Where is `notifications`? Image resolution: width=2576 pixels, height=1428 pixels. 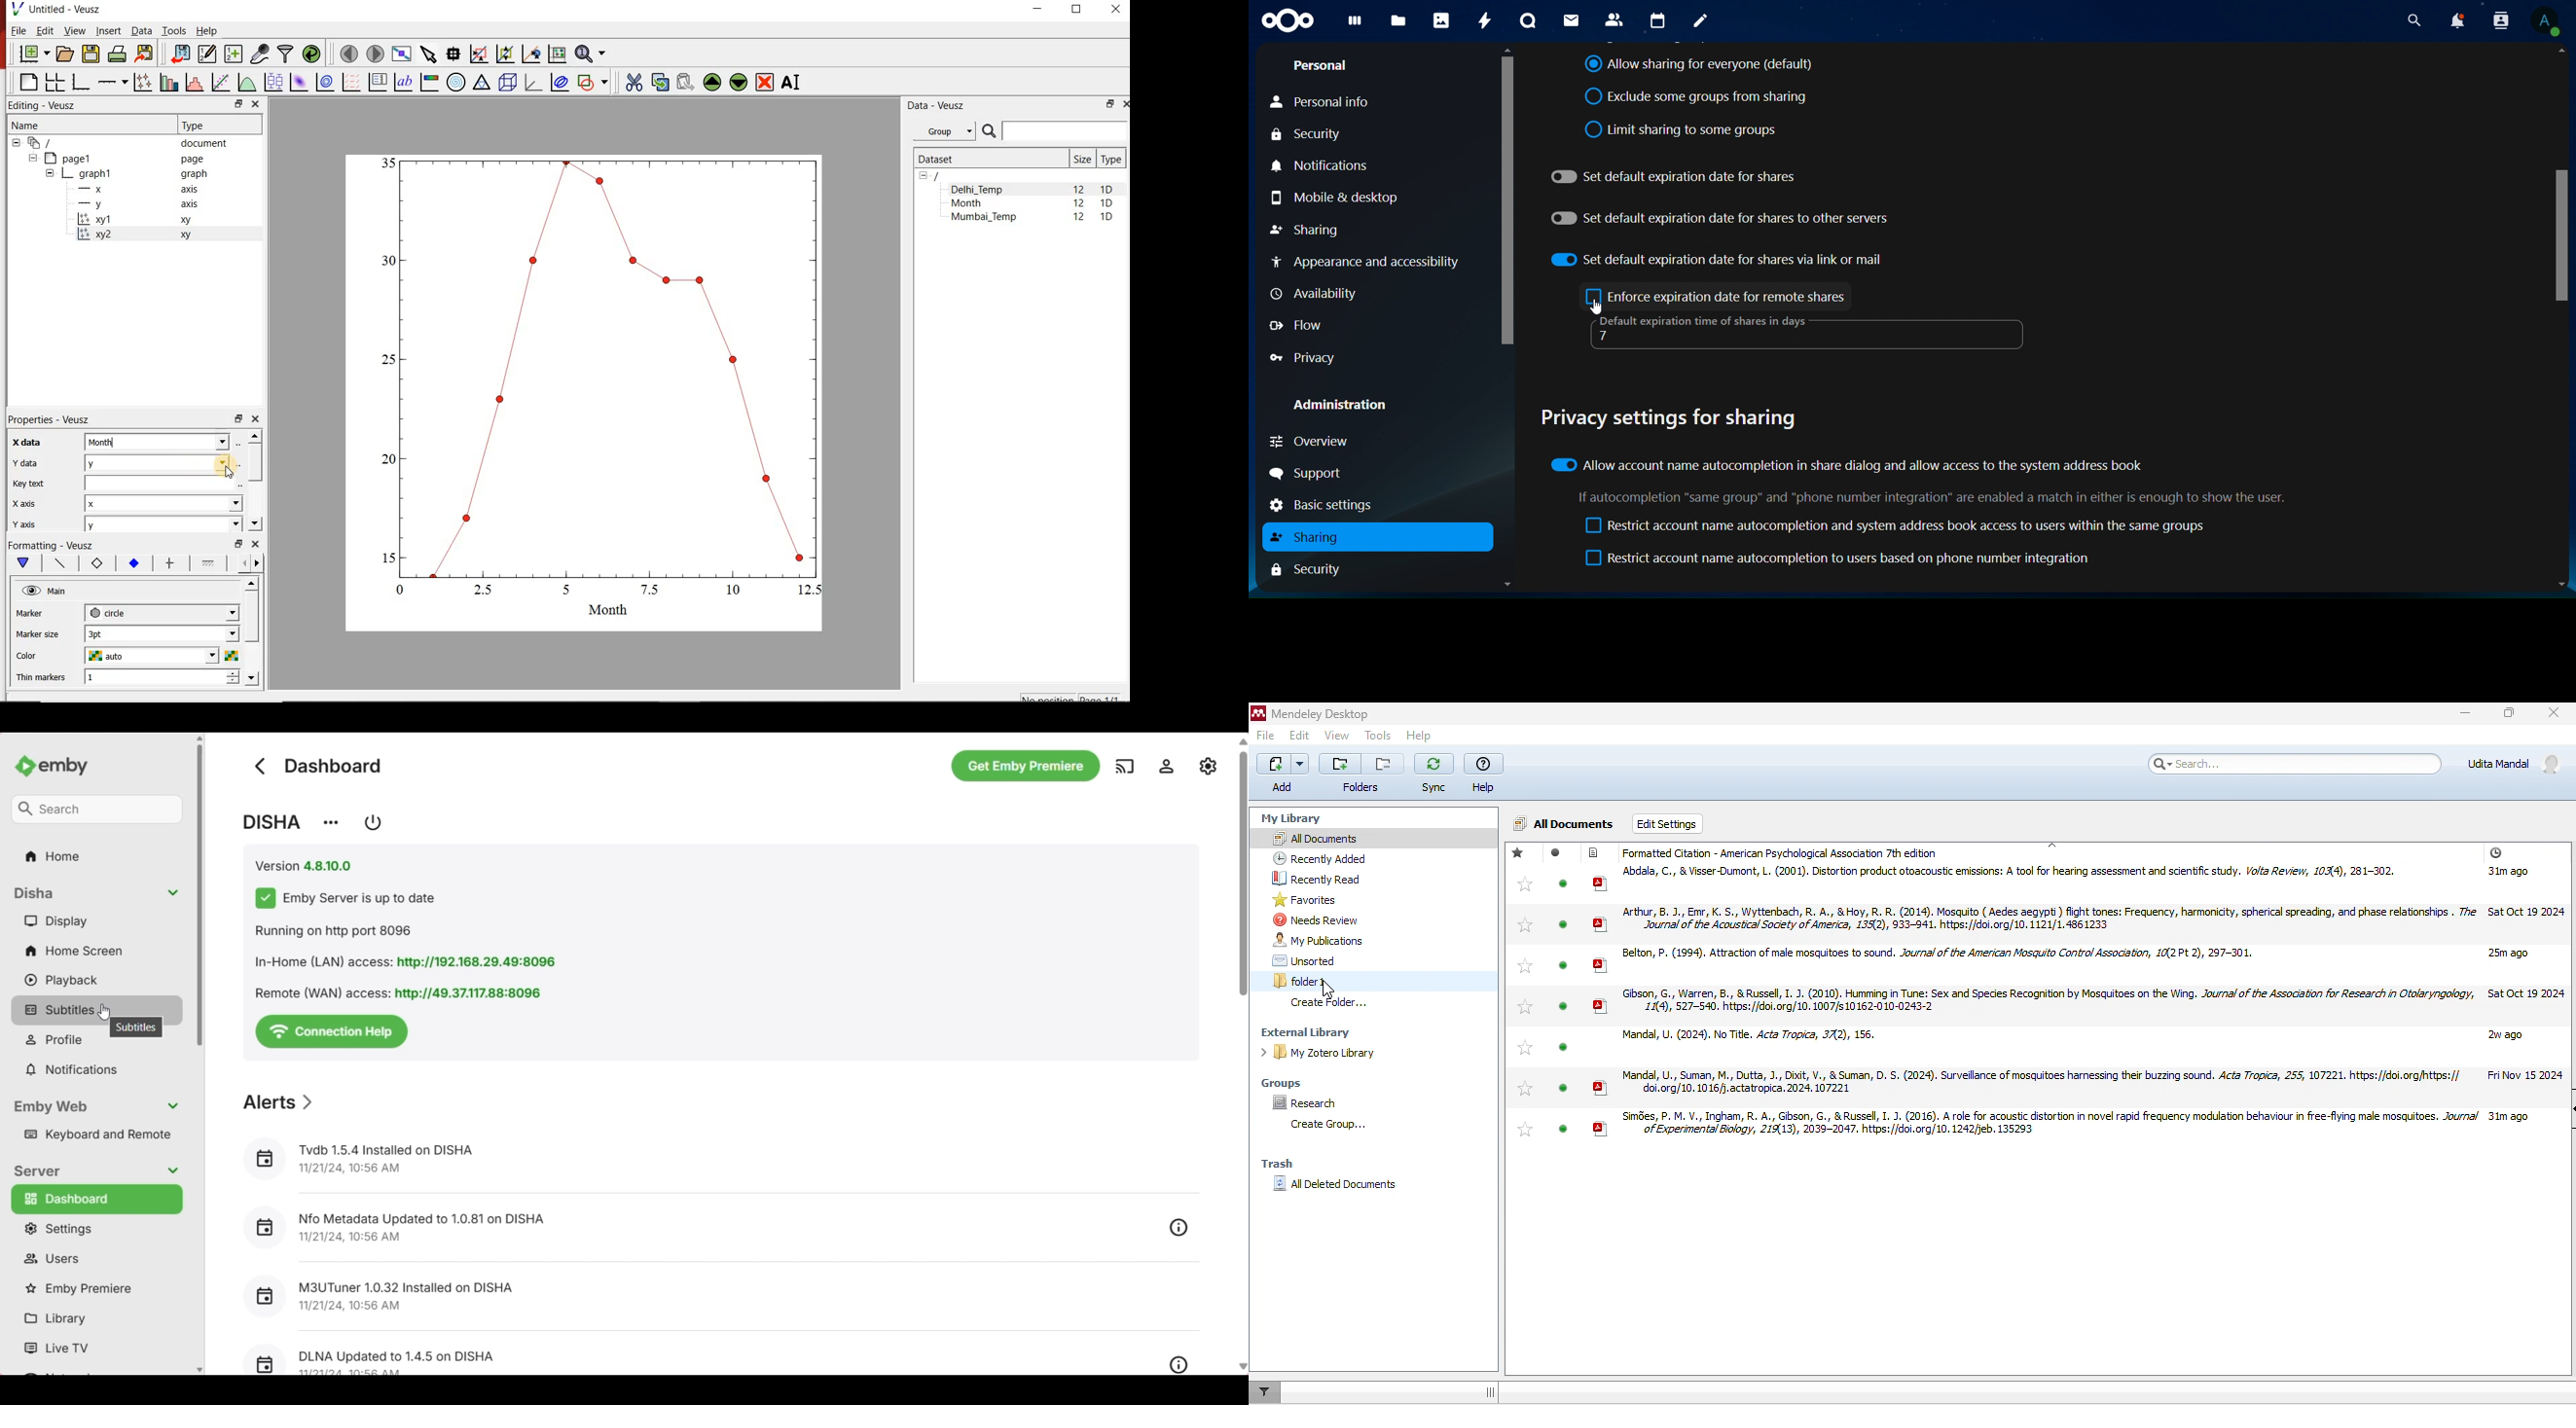
notifications is located at coordinates (1331, 165).